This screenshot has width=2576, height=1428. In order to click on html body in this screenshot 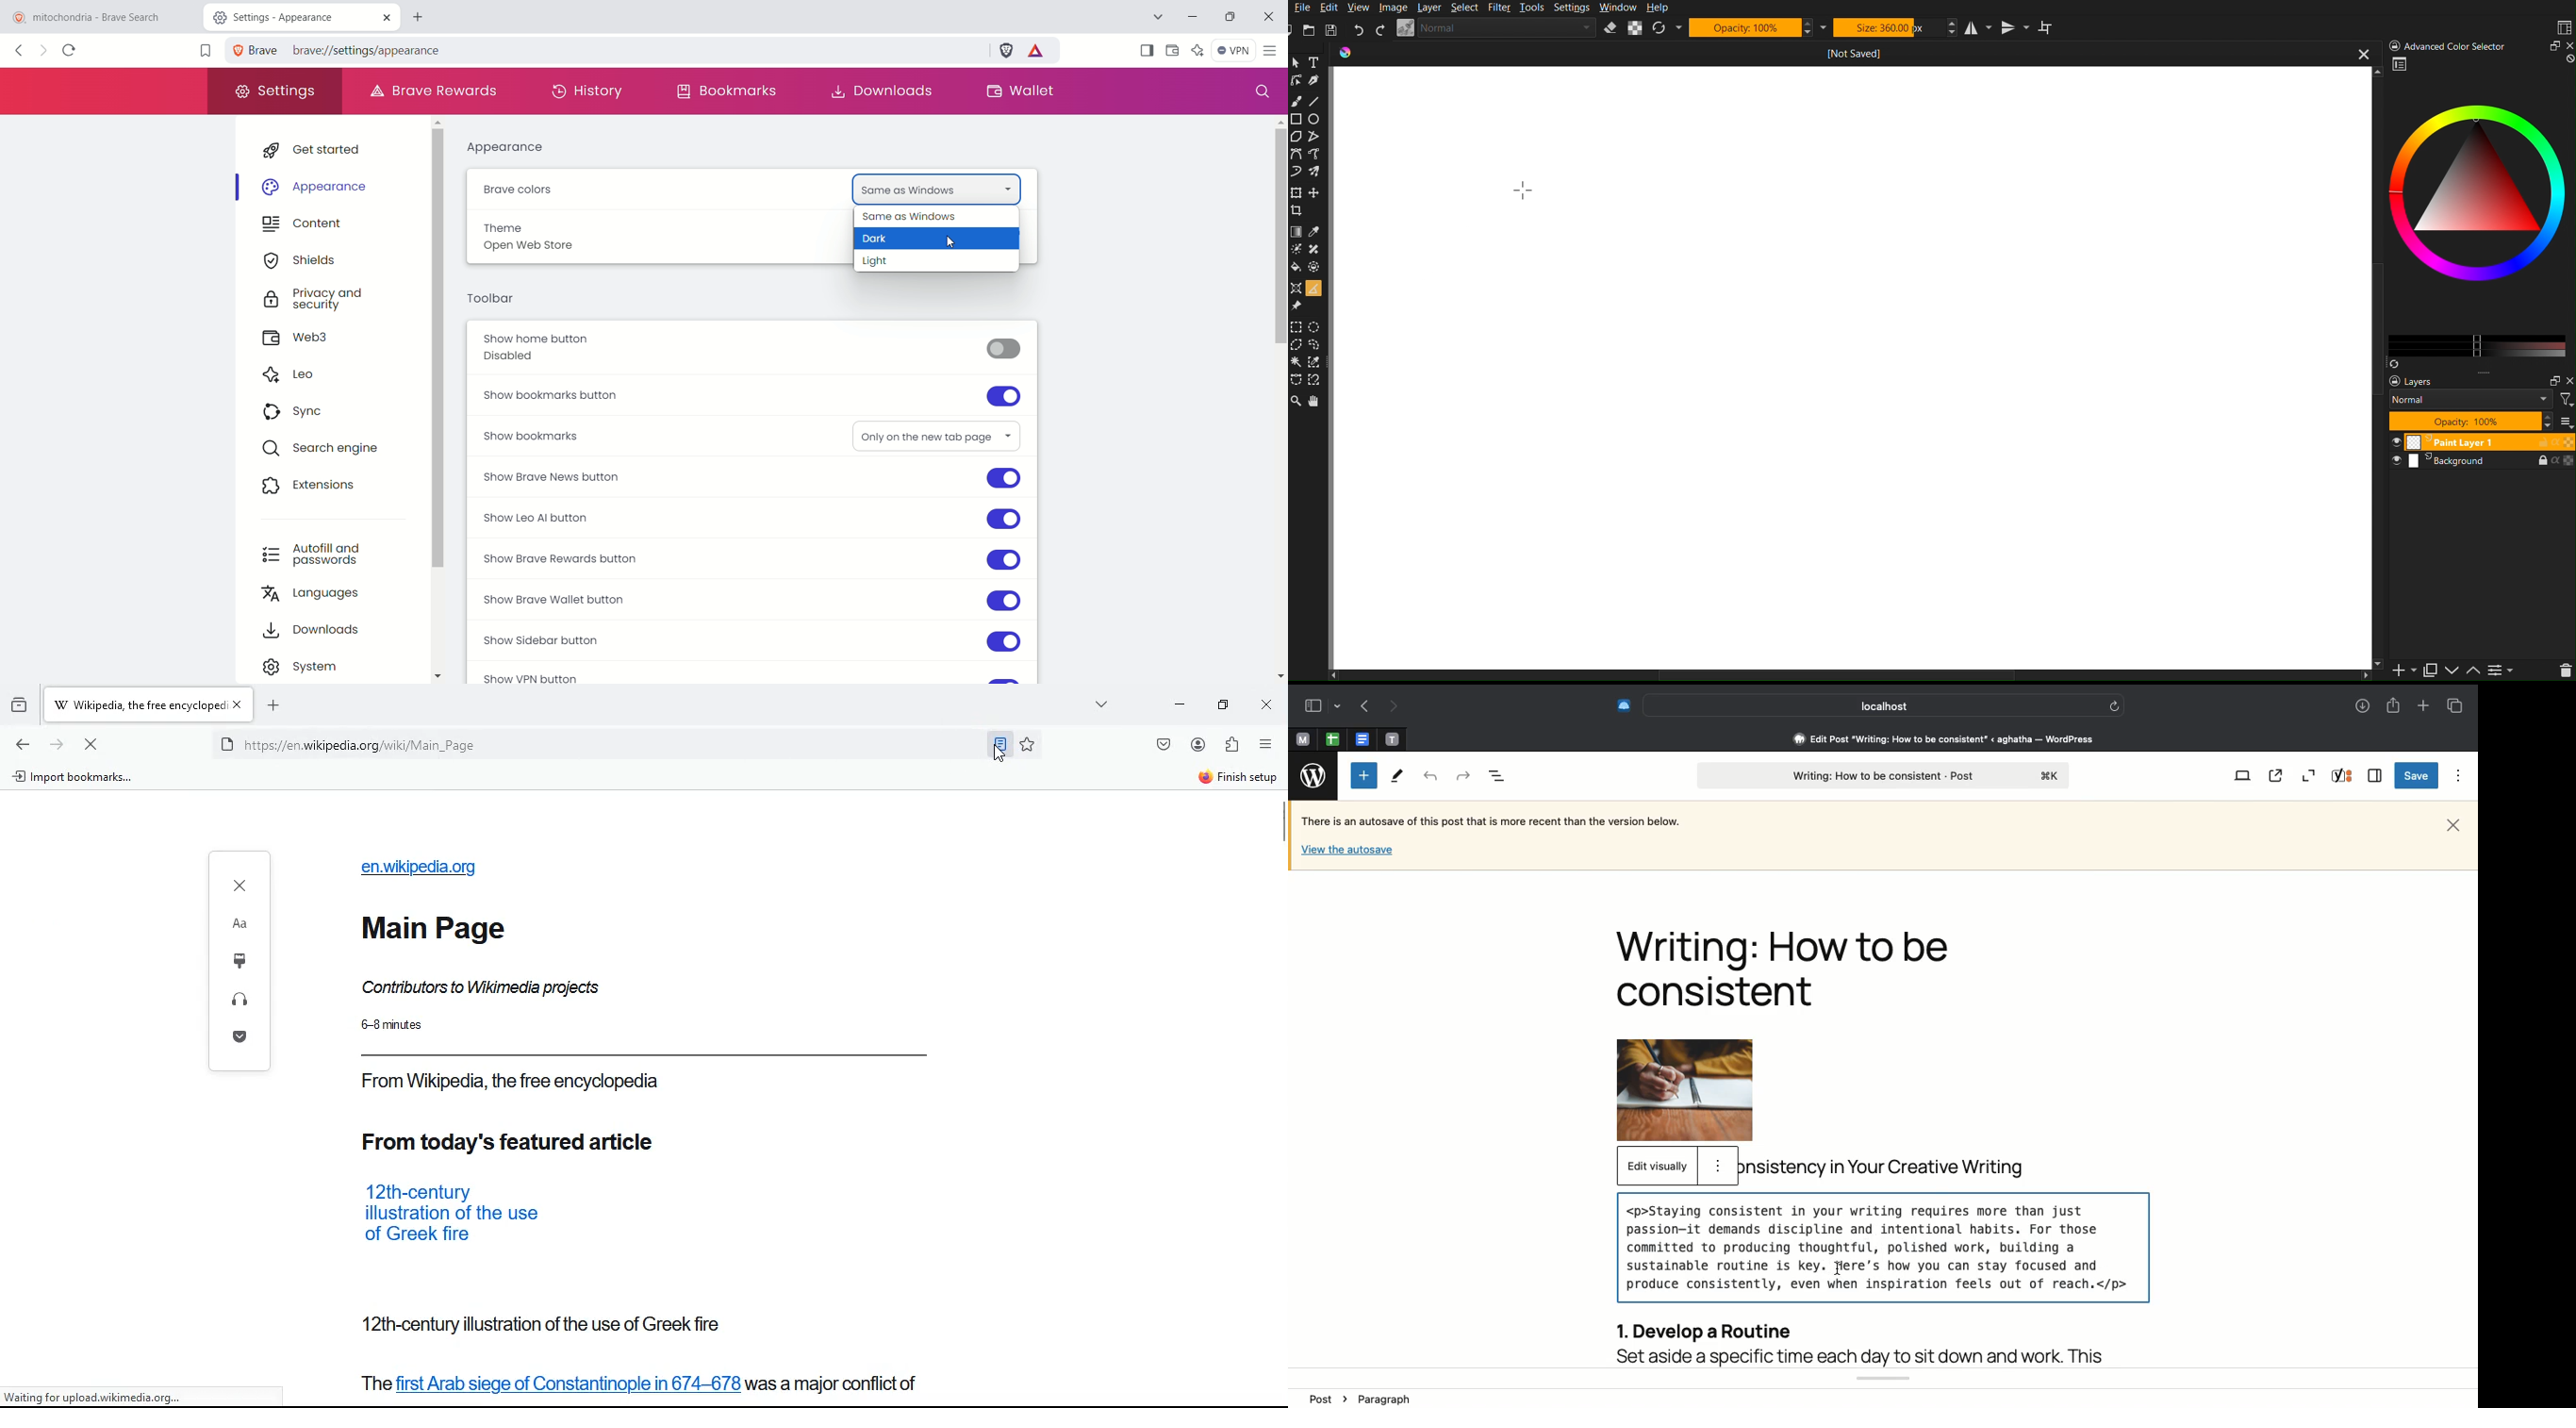, I will do `click(1882, 1279)`.